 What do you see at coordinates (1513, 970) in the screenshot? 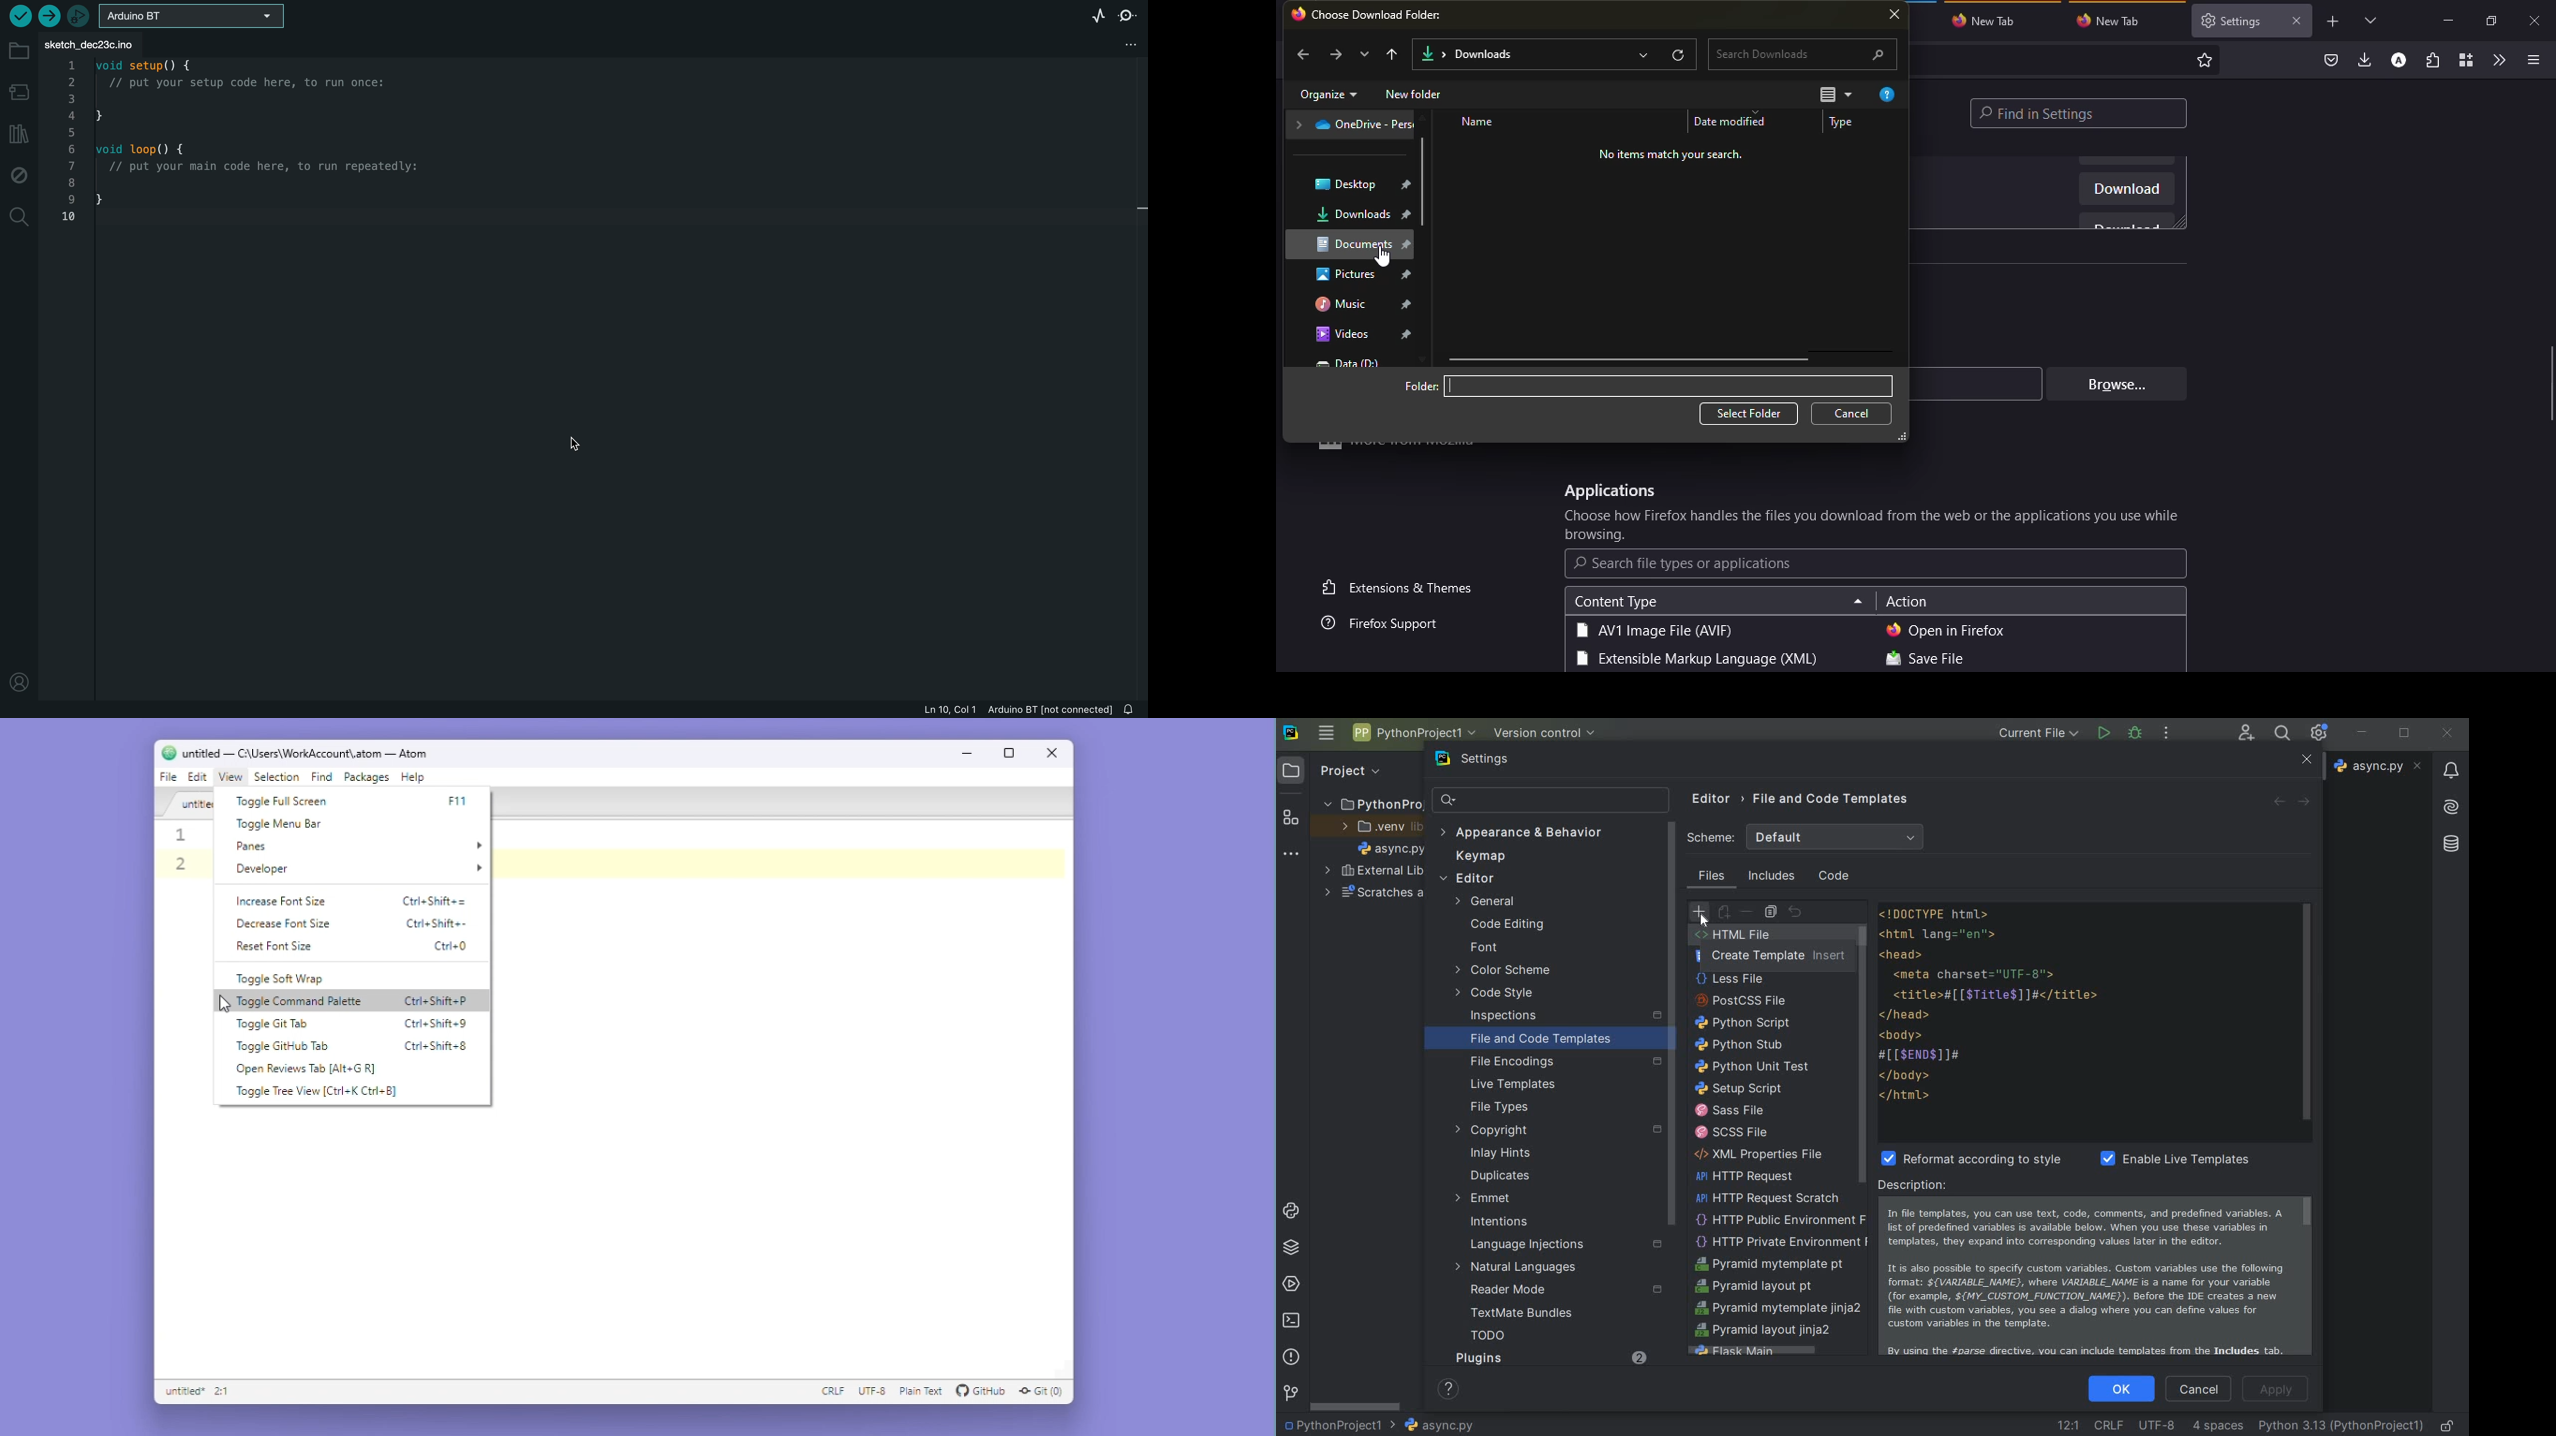
I see `color scheme` at bounding box center [1513, 970].